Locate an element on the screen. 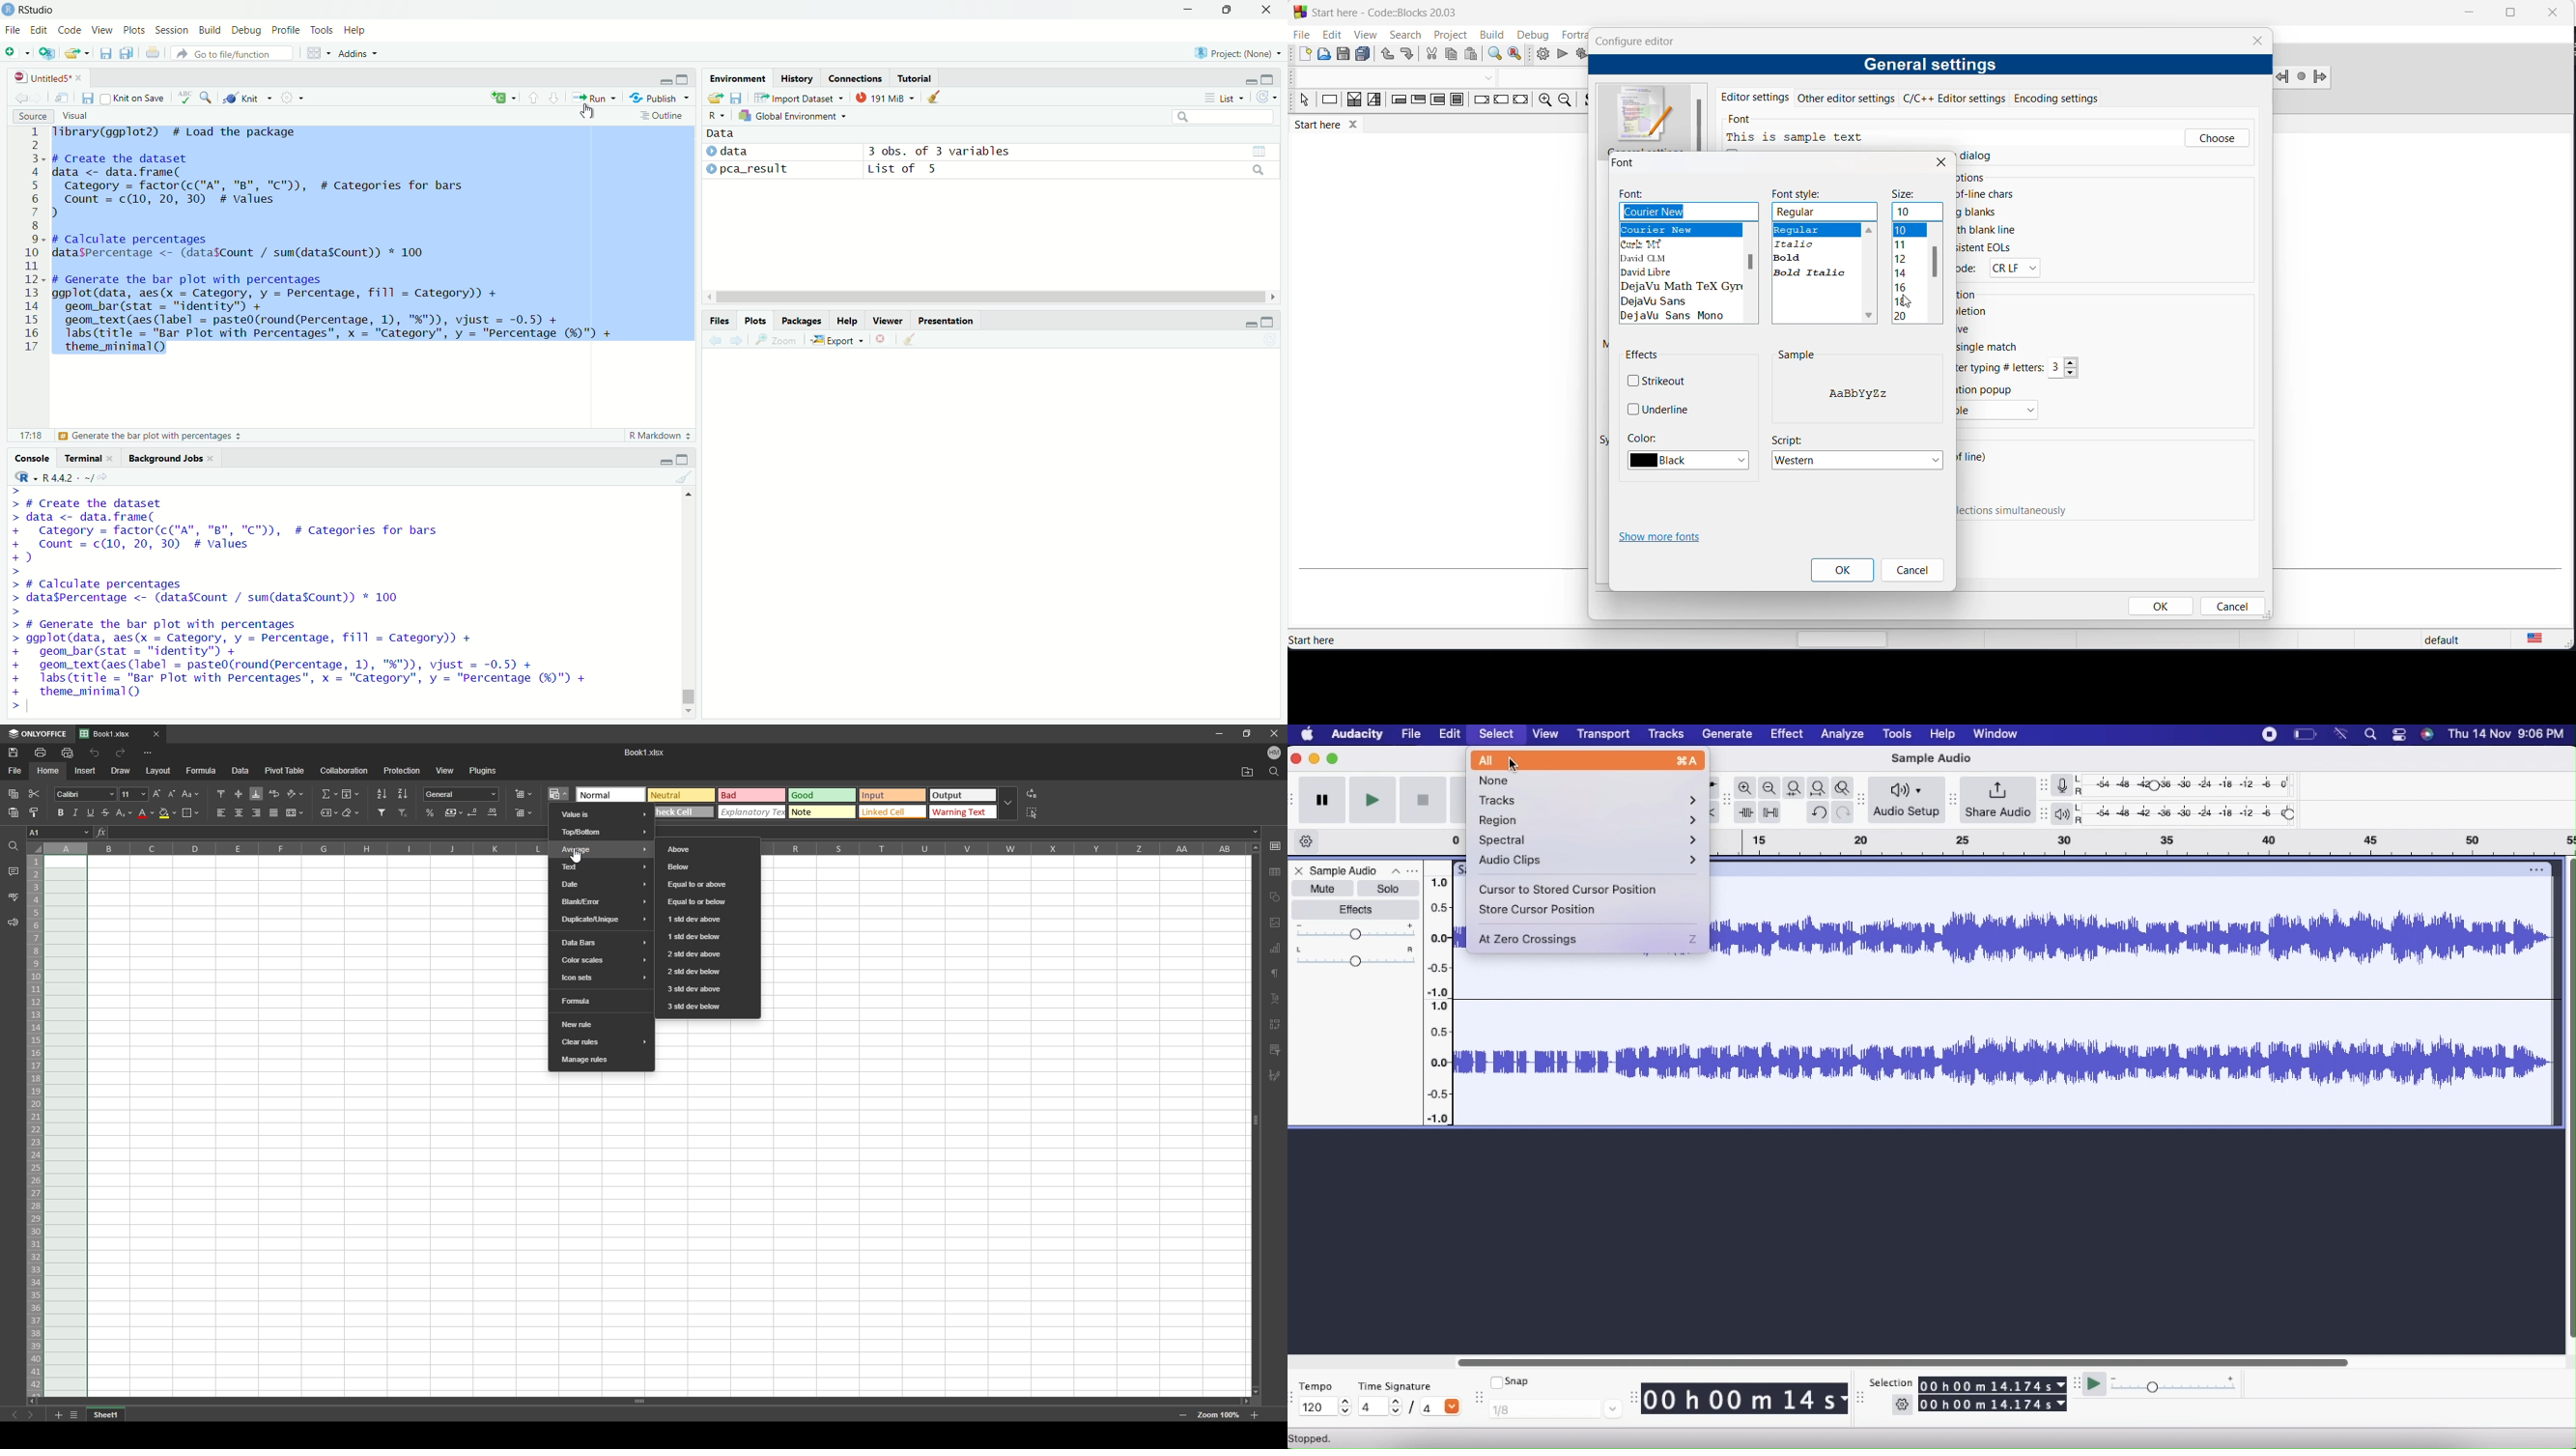 The width and height of the screenshot is (2576, 1456). clear all objects is located at coordinates (936, 97).